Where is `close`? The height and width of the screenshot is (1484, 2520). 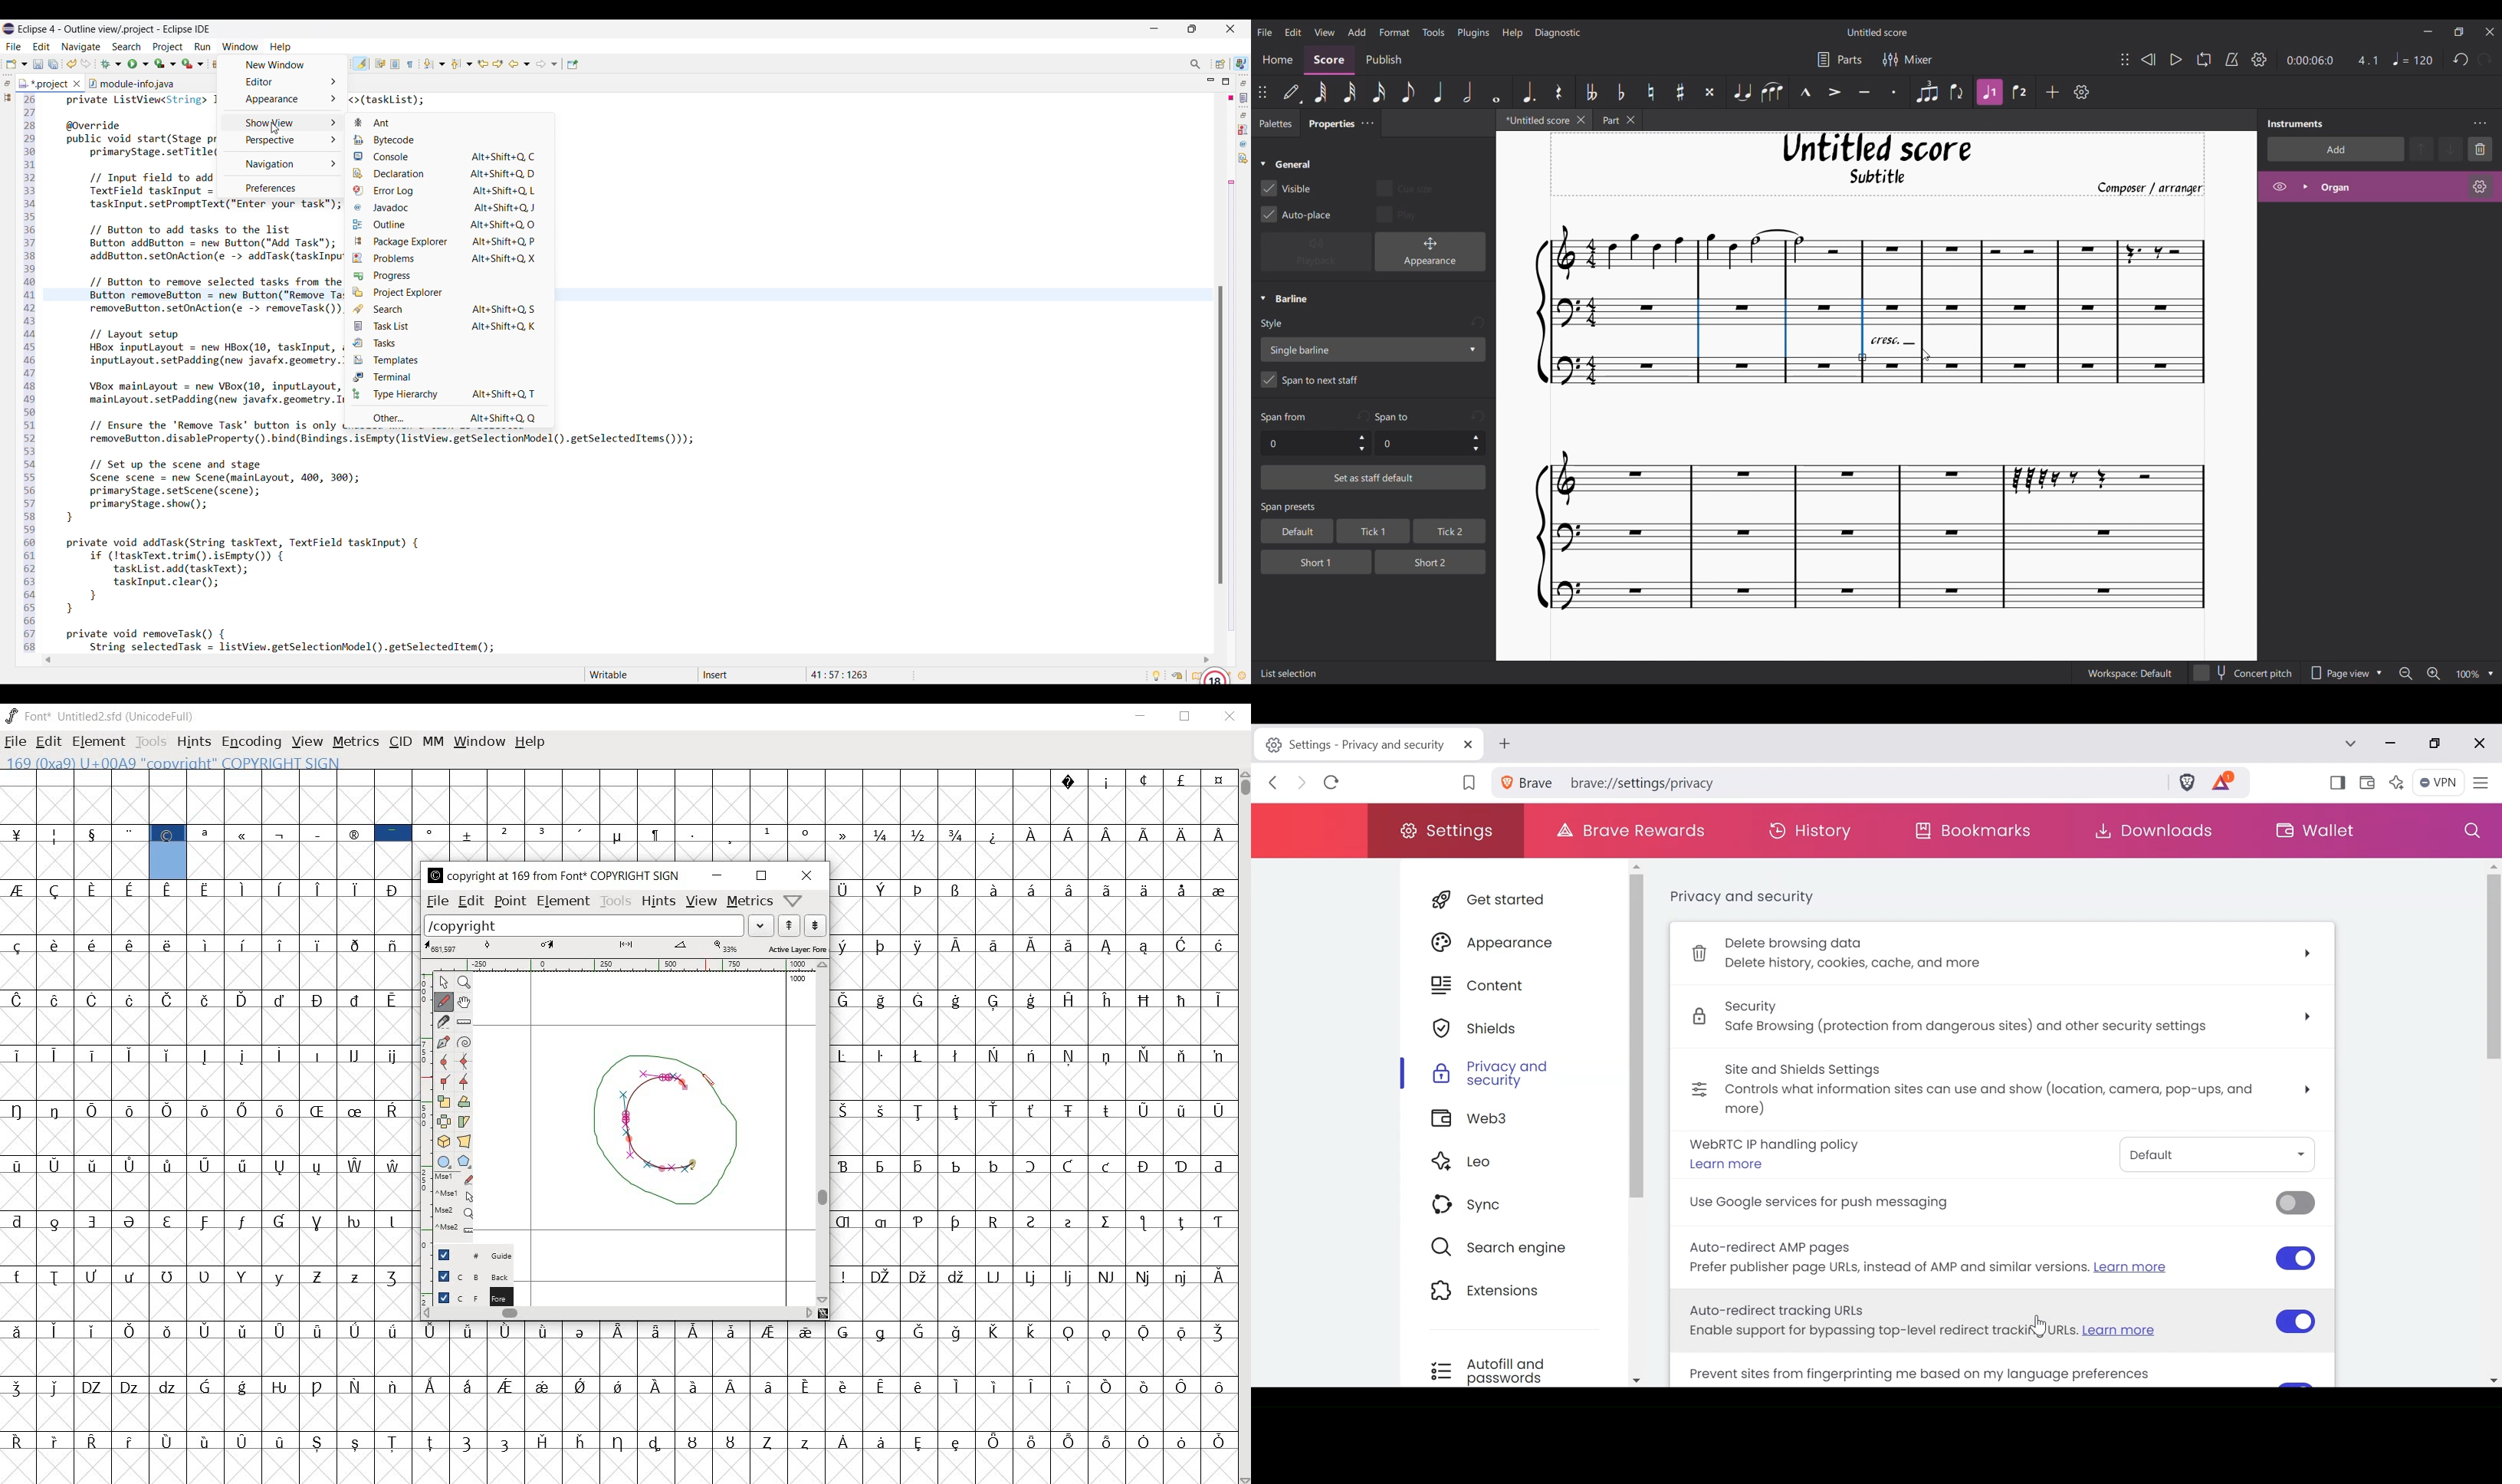
close is located at coordinates (1230, 717).